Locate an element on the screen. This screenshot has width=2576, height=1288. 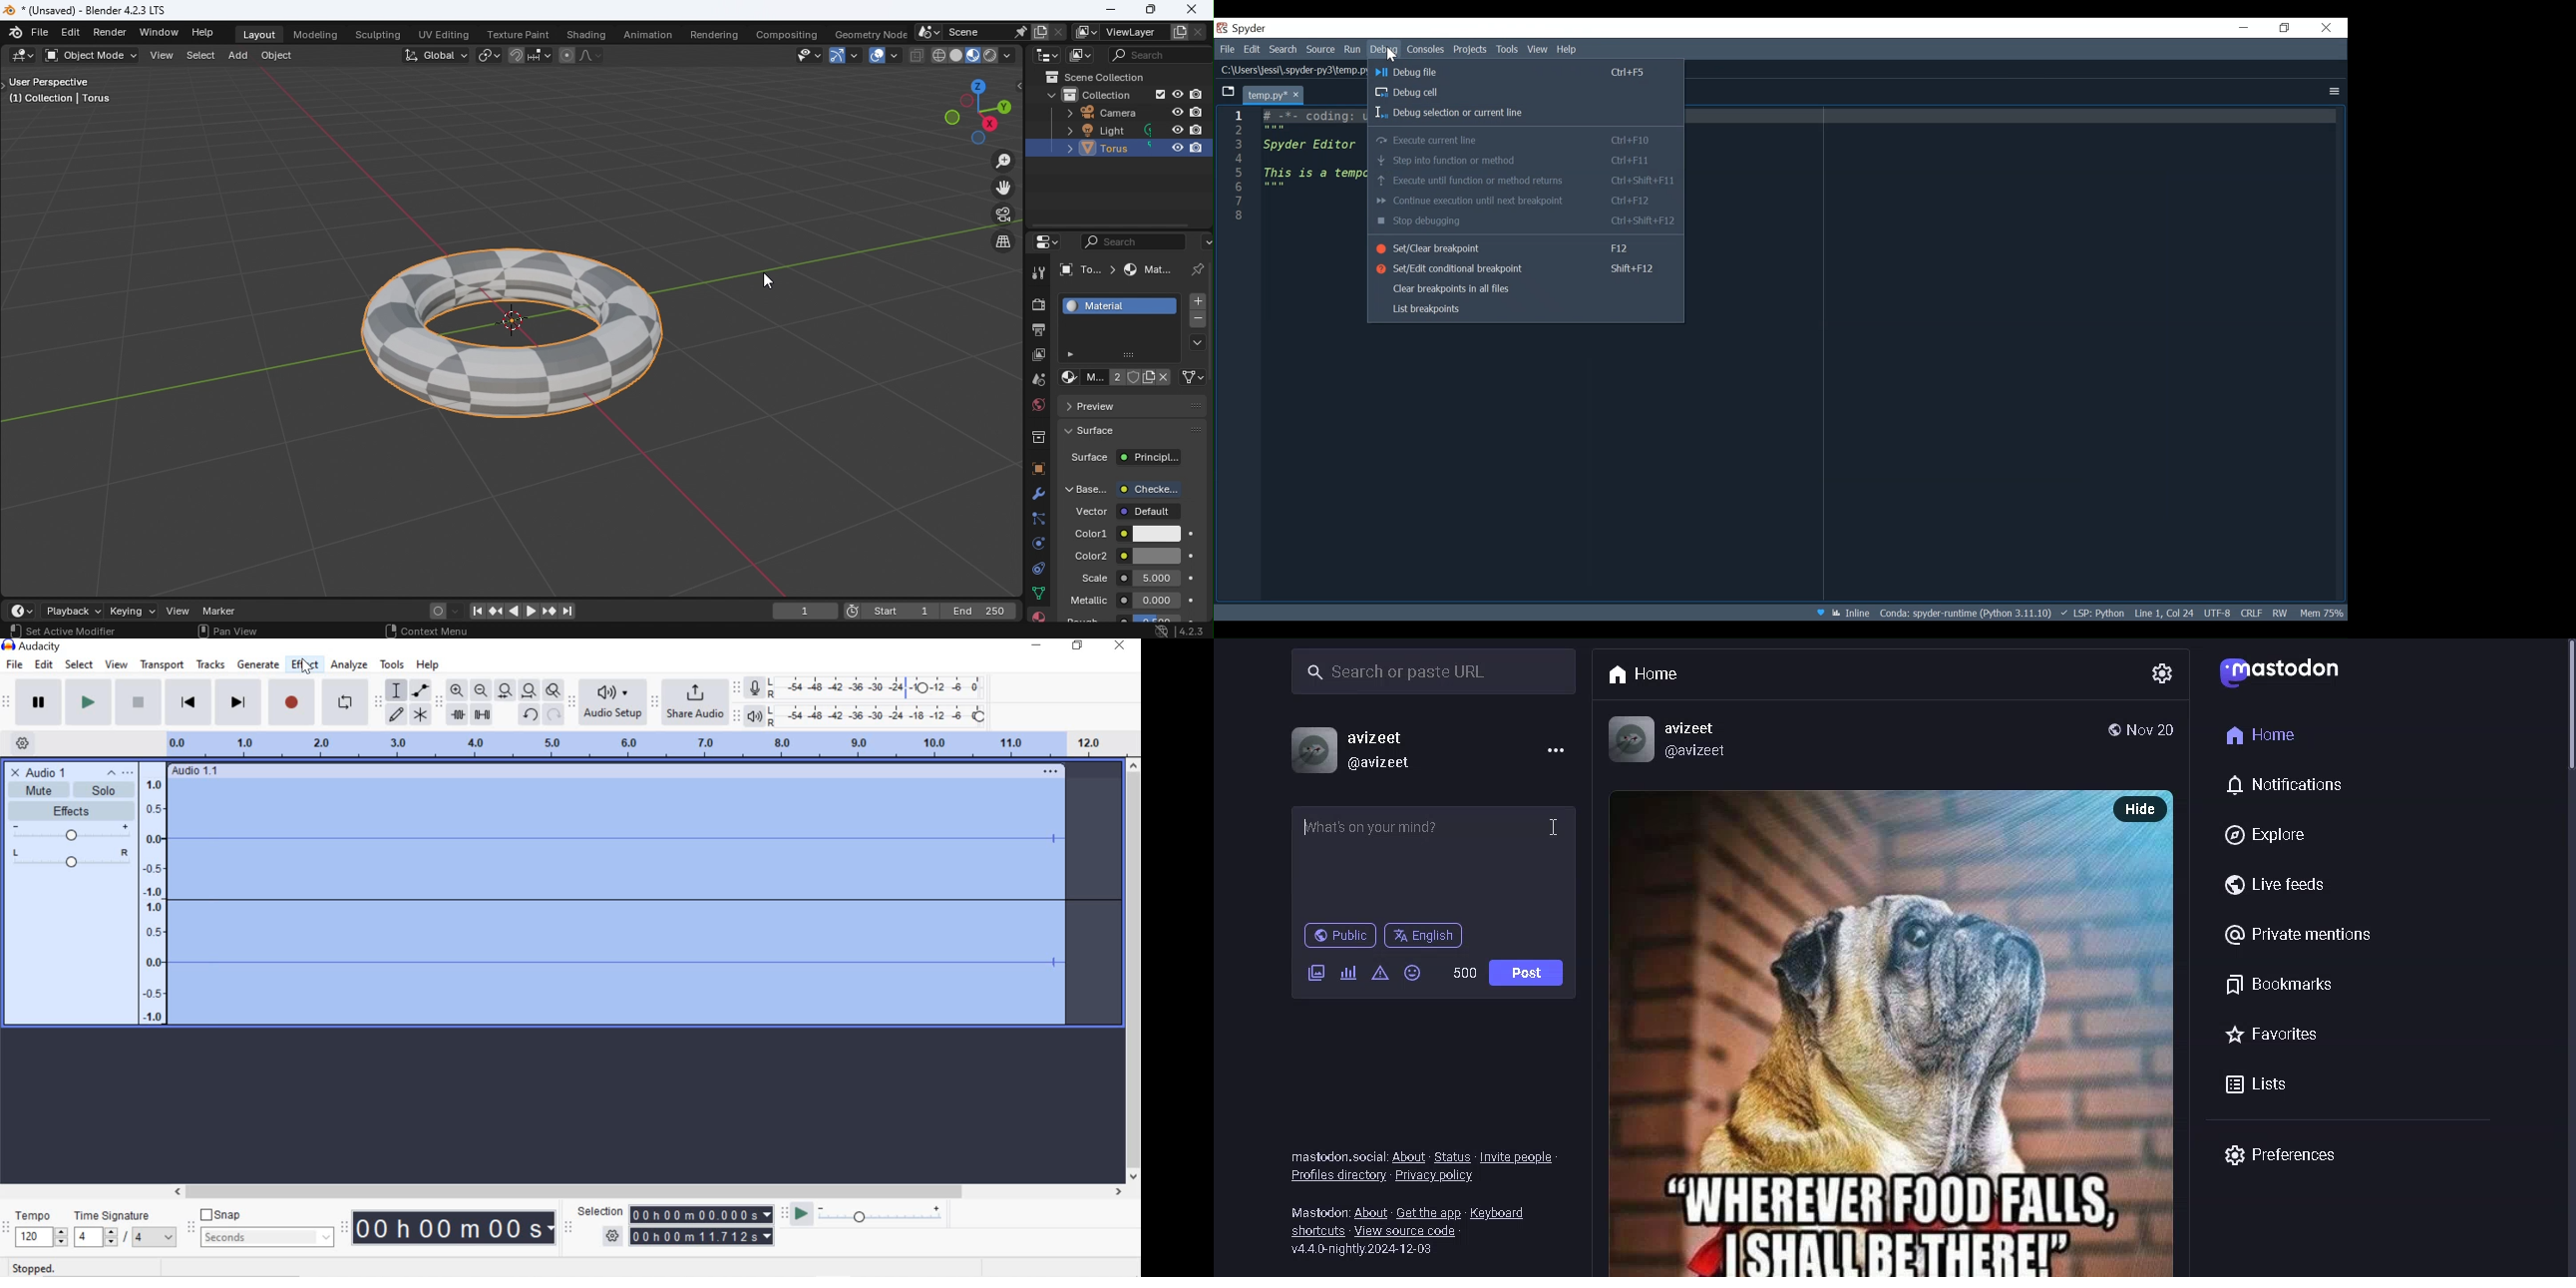
preferences is located at coordinates (2289, 1152).